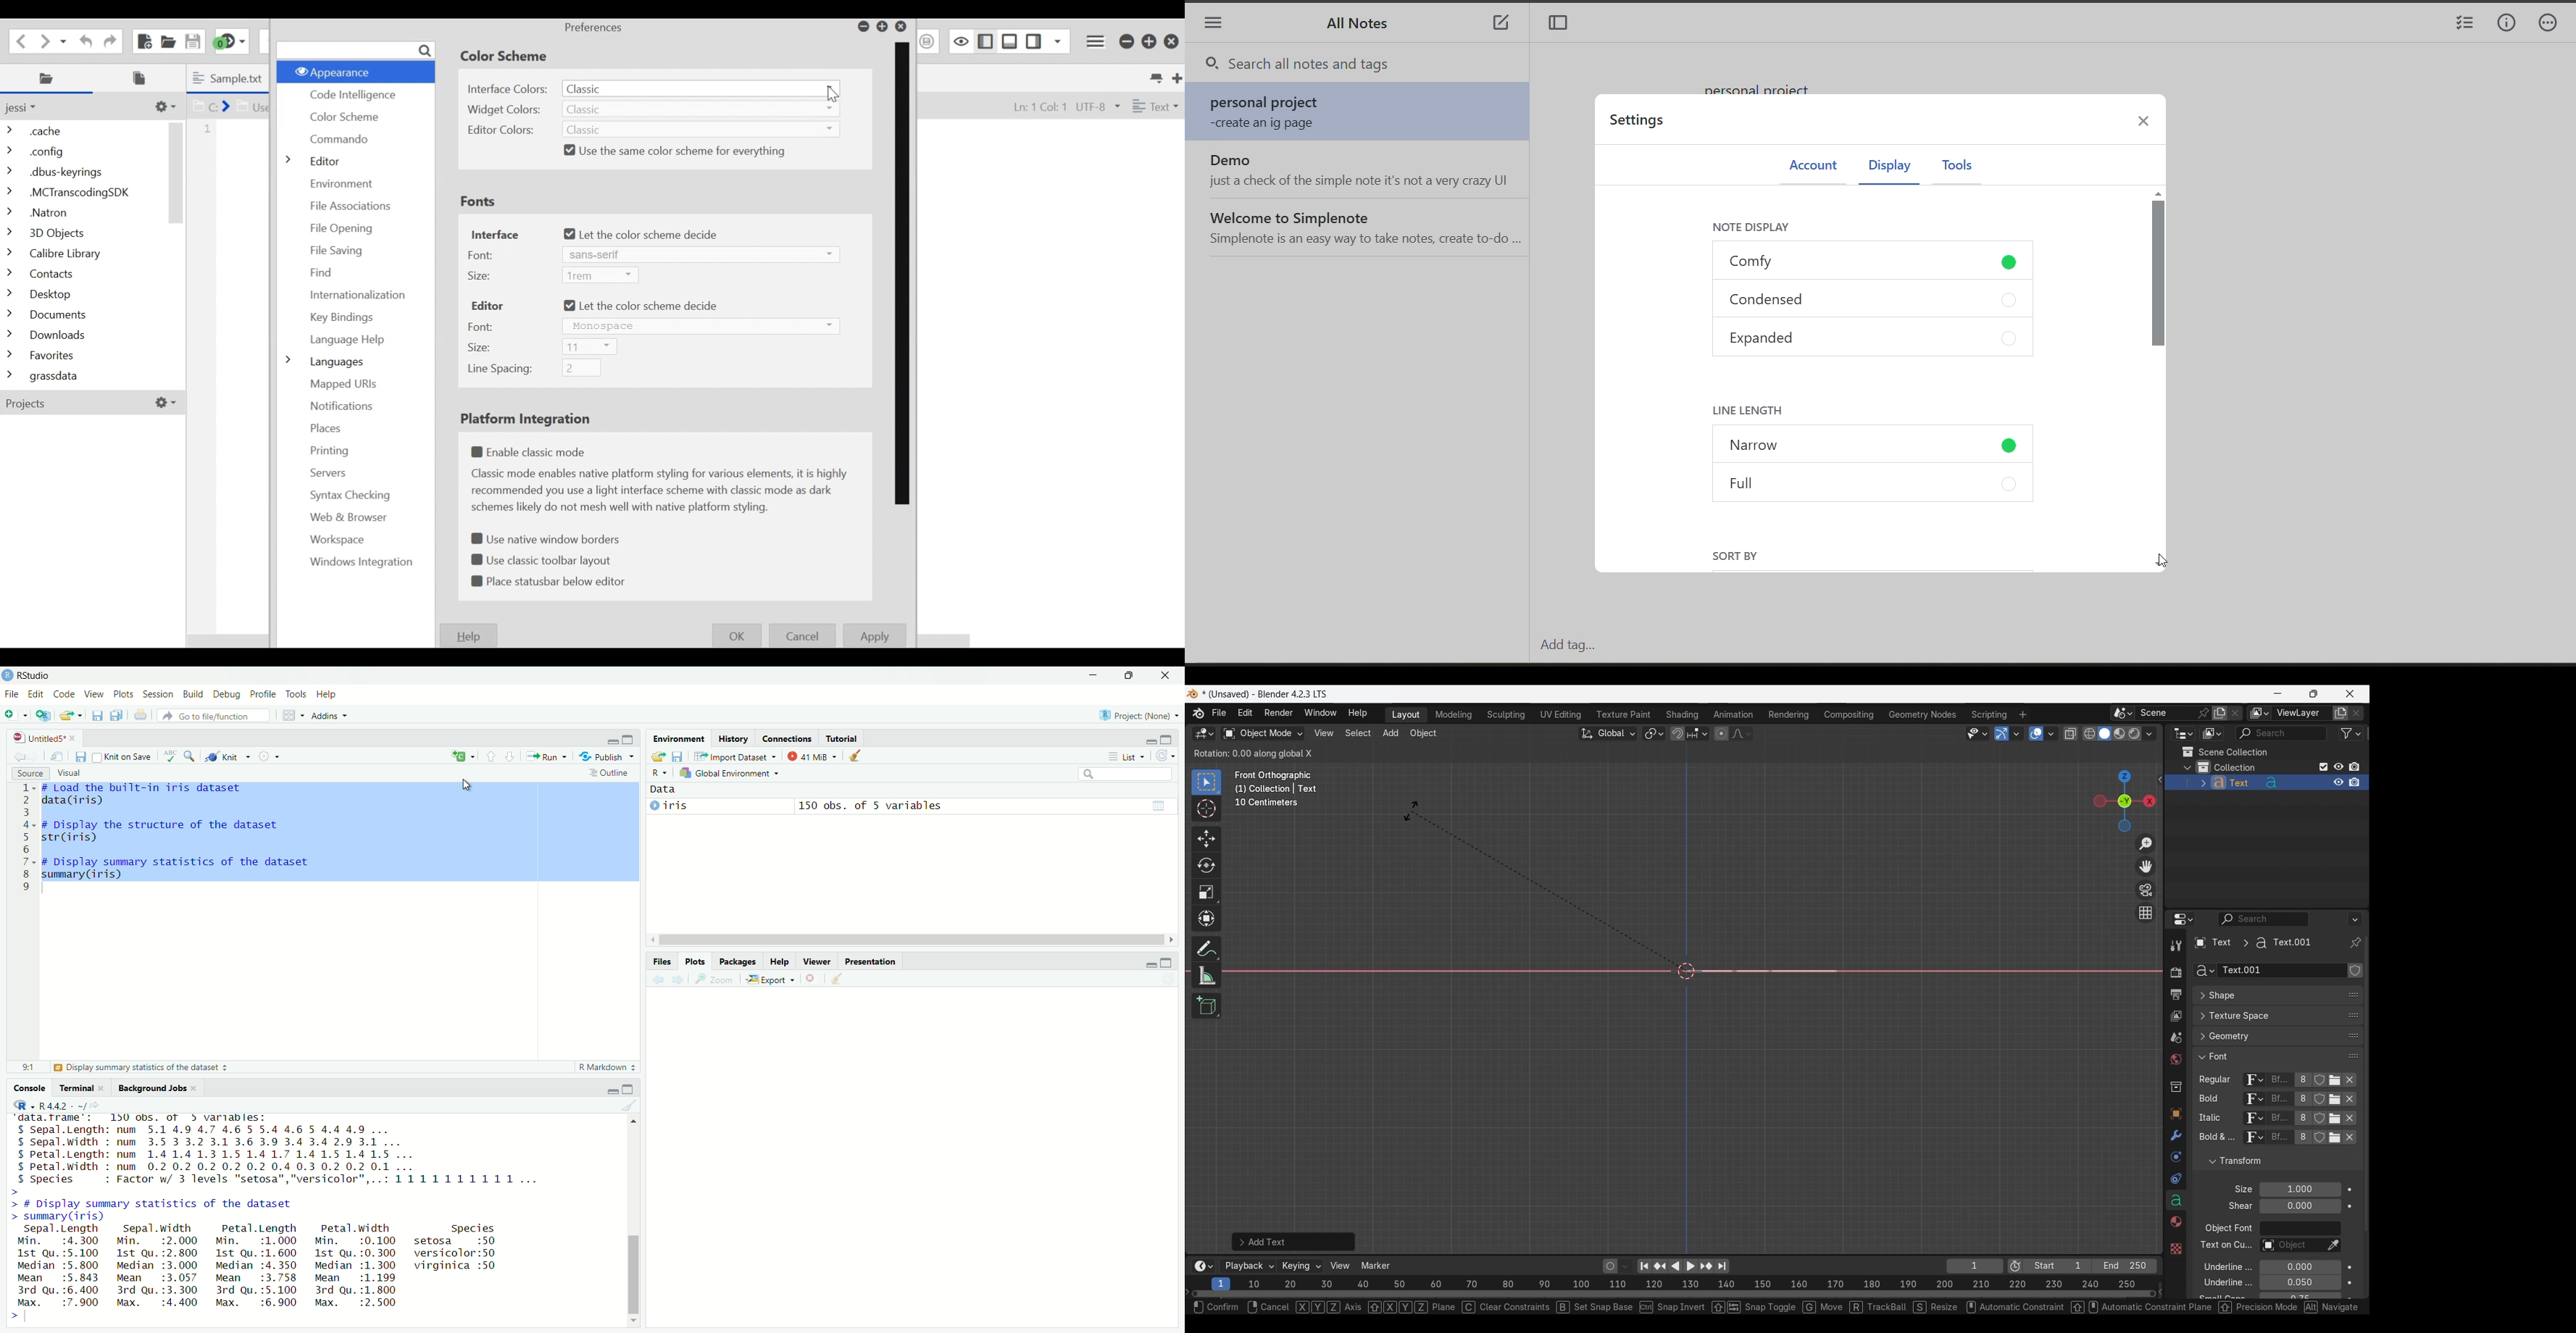  What do you see at coordinates (768, 979) in the screenshot?
I see `Export` at bounding box center [768, 979].